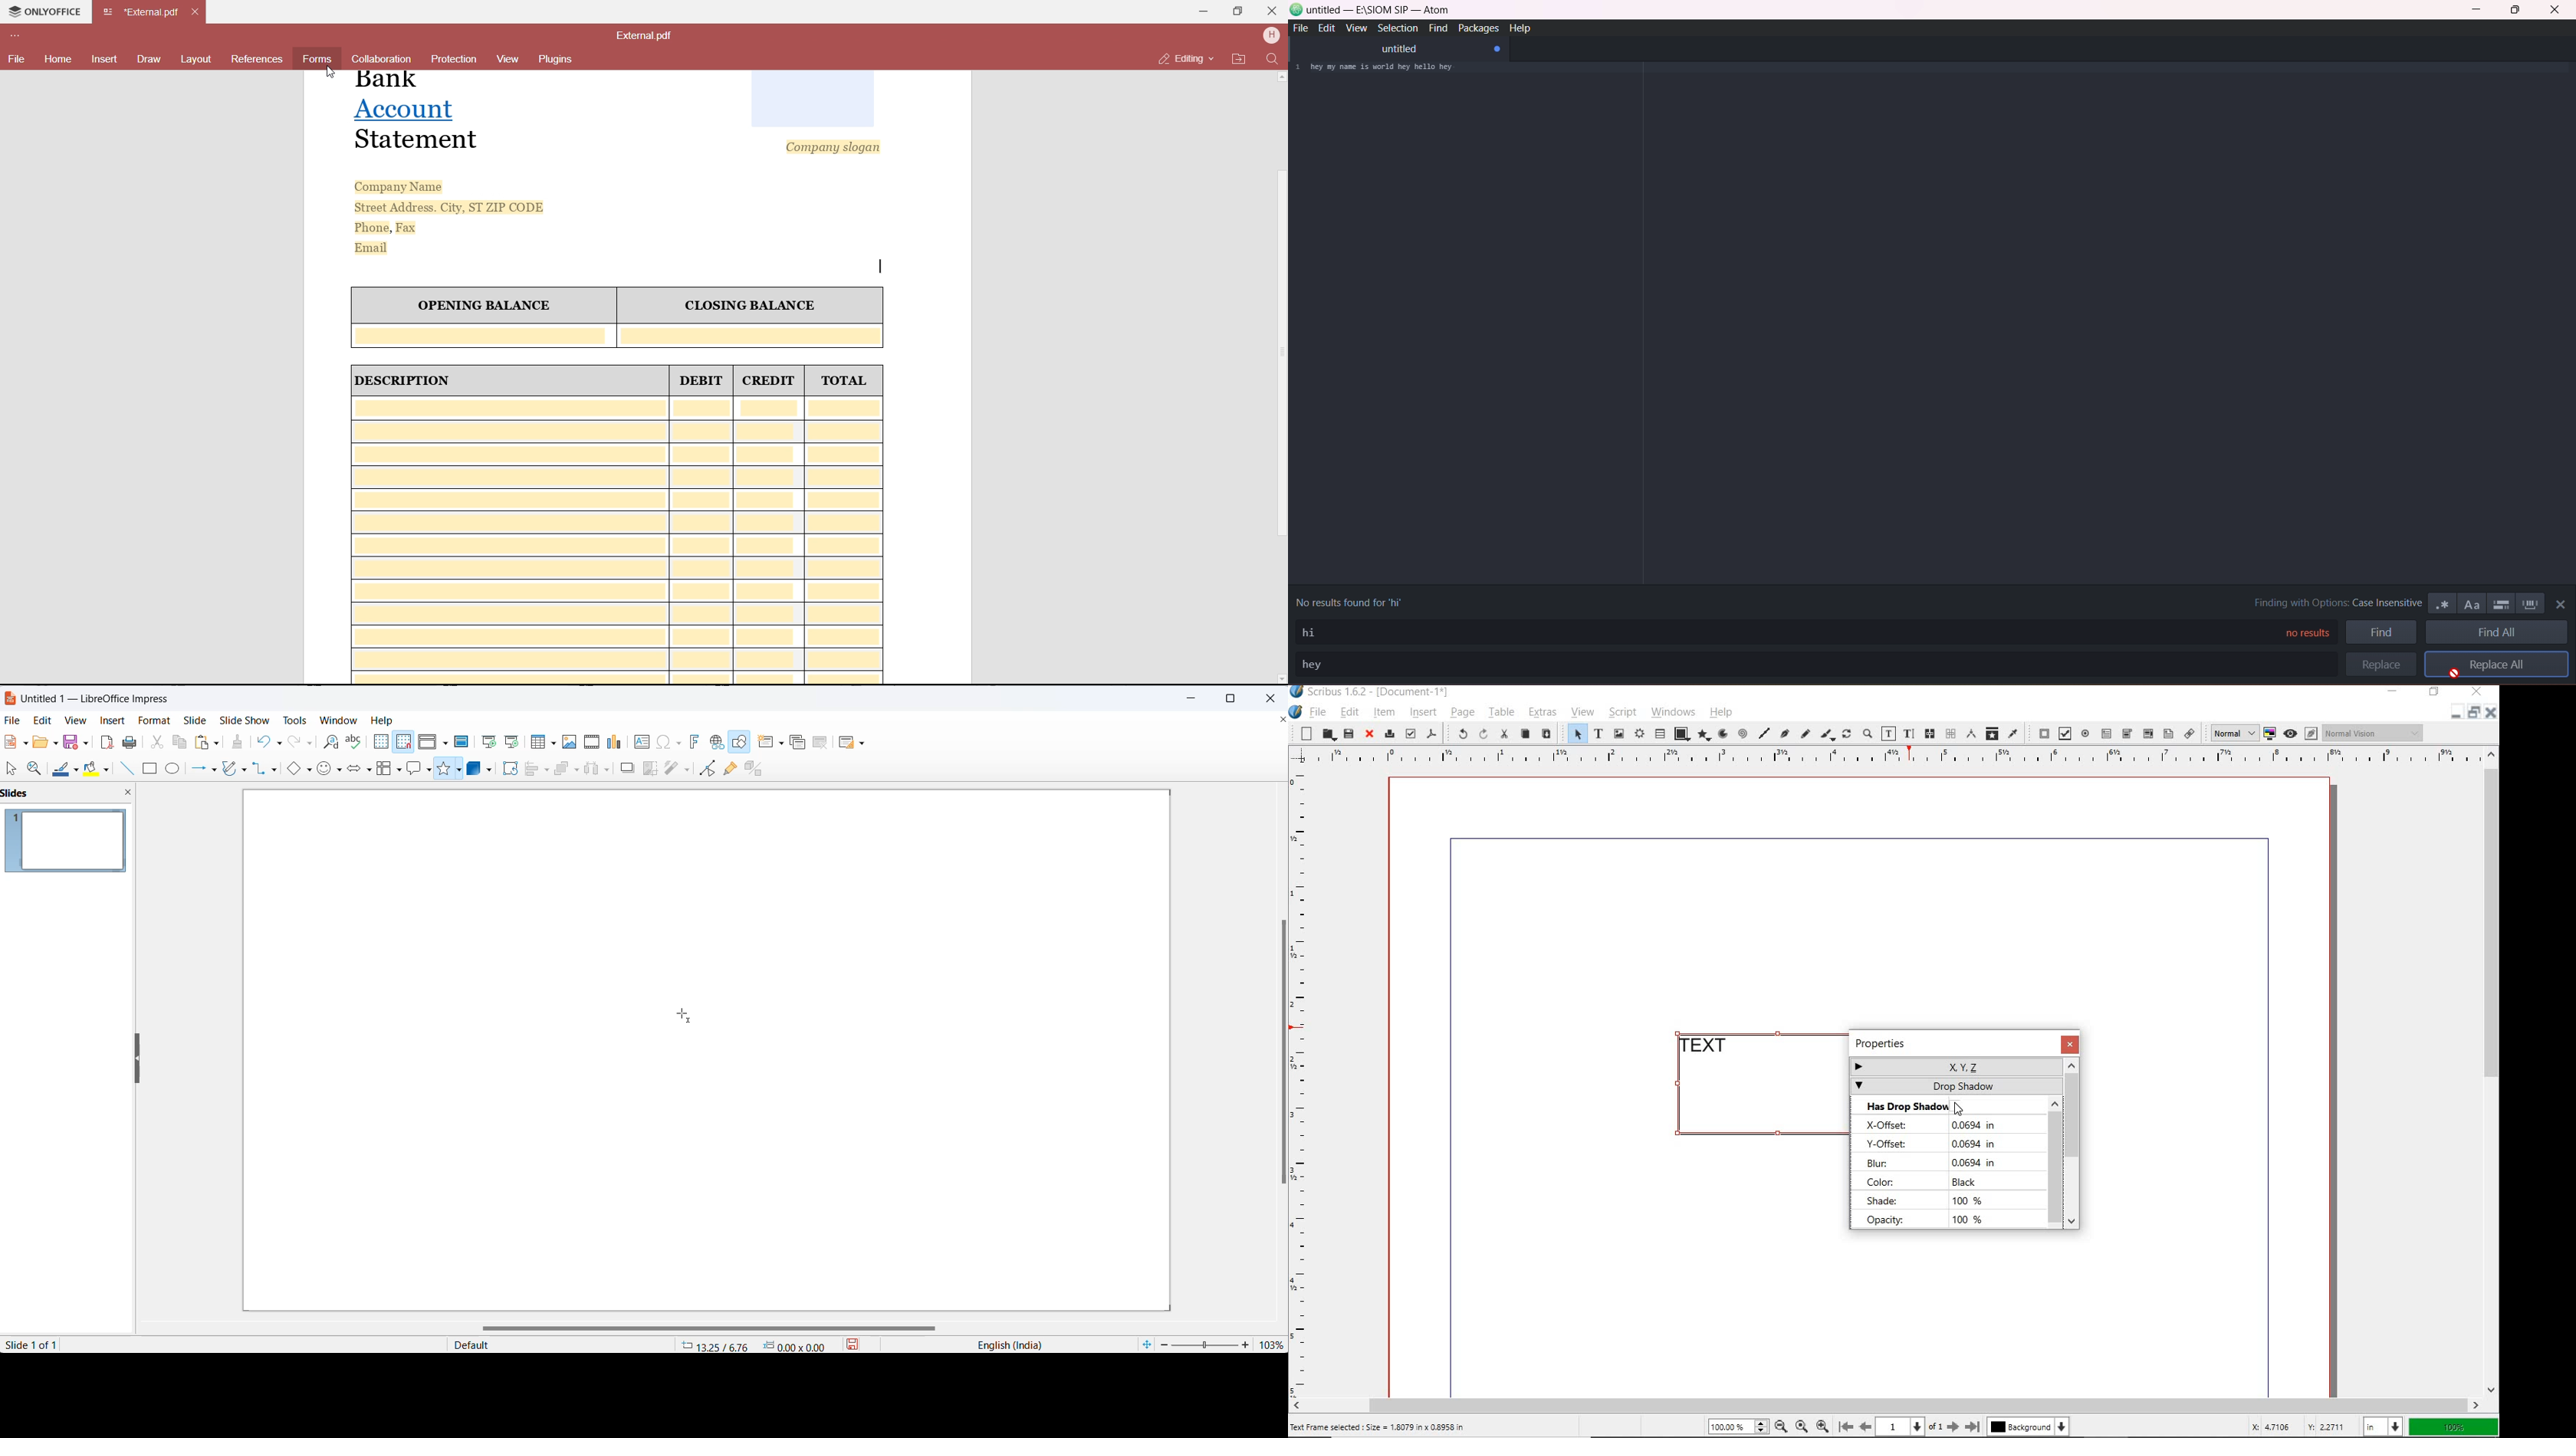  Describe the element at coordinates (292, 719) in the screenshot. I see `tools` at that location.